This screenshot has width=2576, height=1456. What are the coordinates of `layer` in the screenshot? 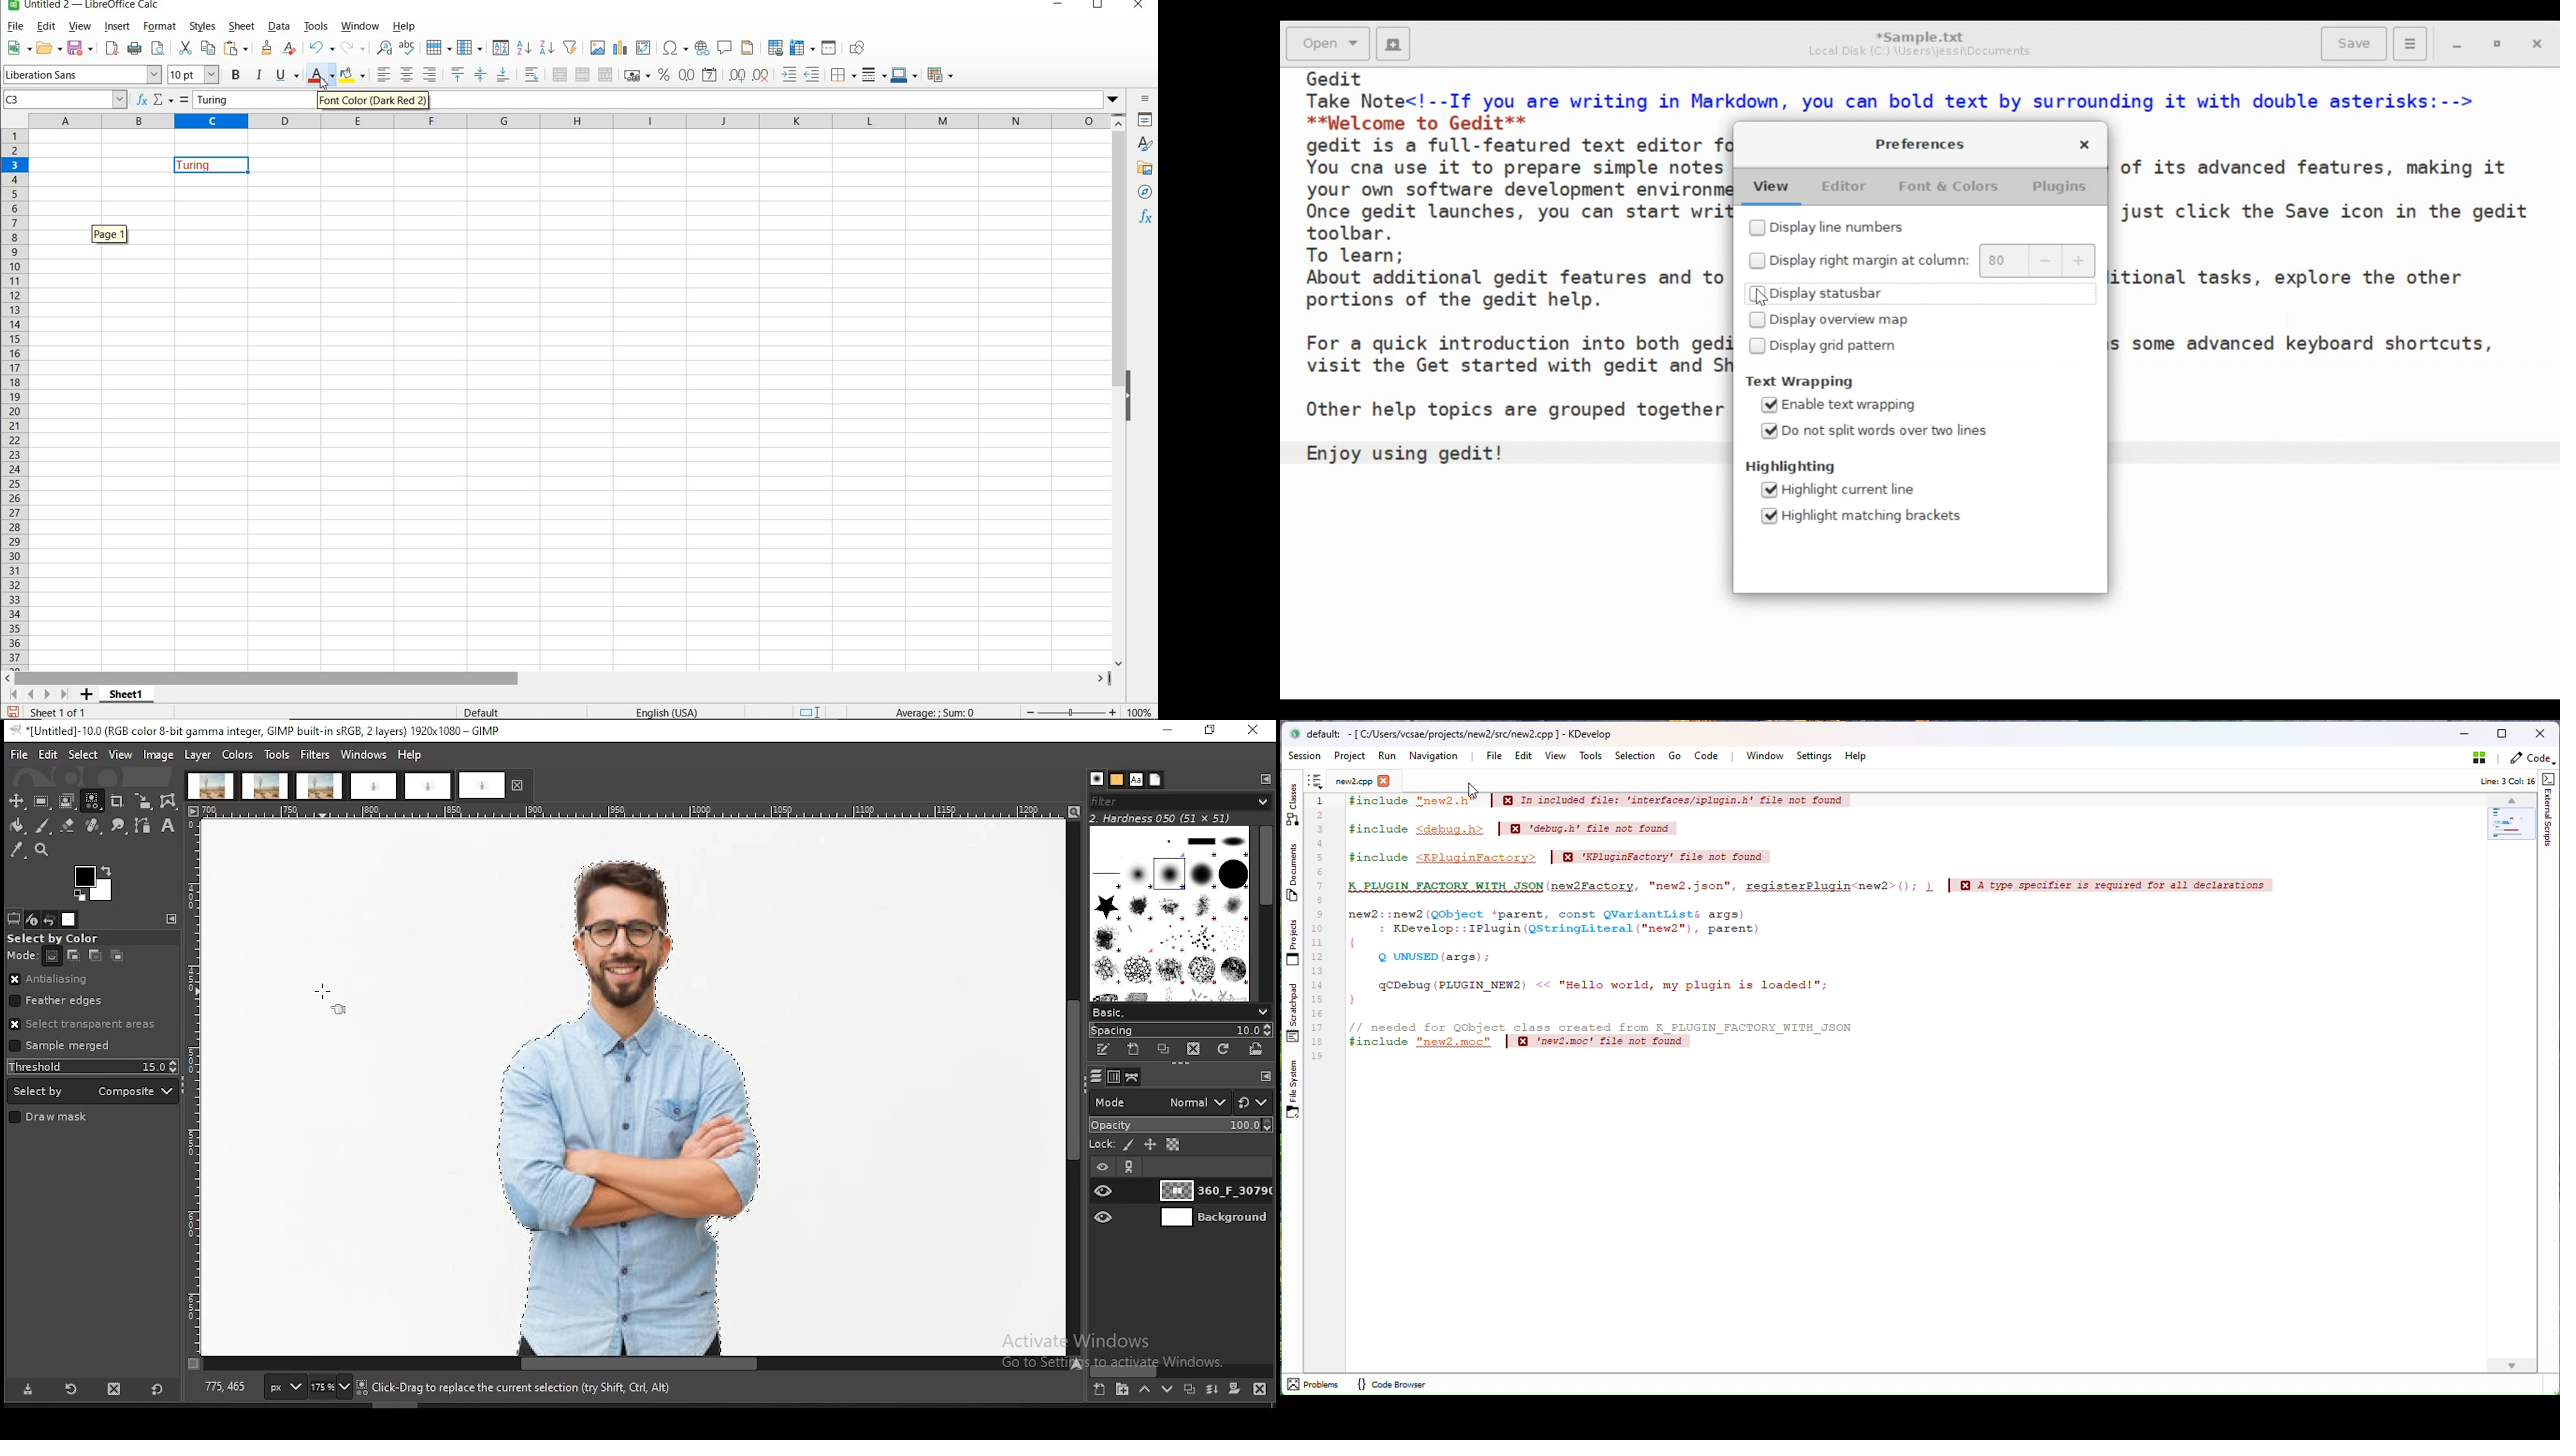 It's located at (1212, 1190).